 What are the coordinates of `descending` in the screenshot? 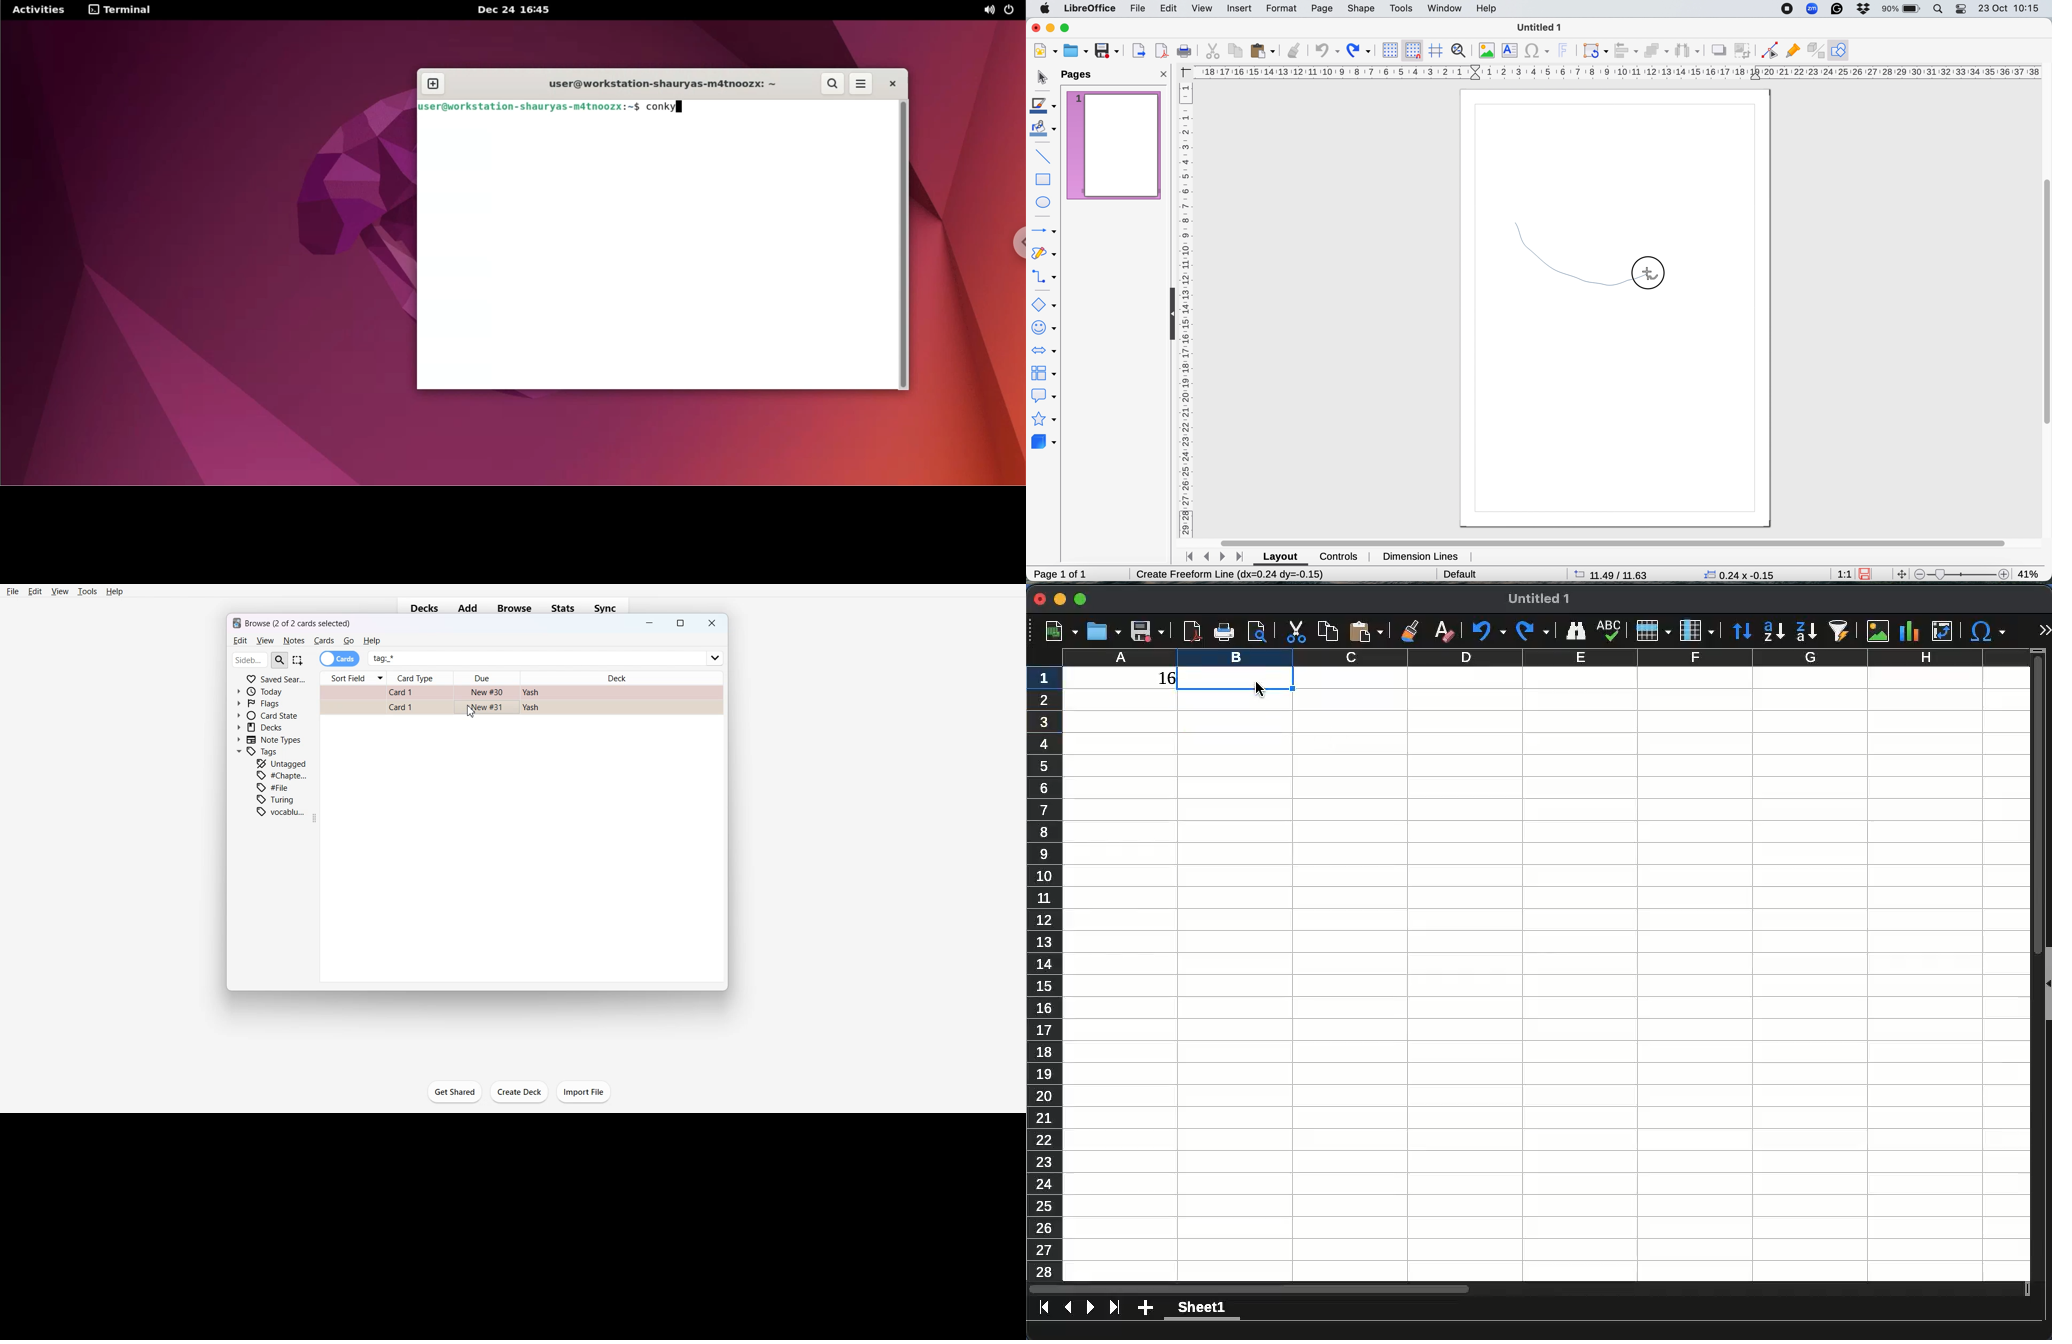 It's located at (1806, 632).